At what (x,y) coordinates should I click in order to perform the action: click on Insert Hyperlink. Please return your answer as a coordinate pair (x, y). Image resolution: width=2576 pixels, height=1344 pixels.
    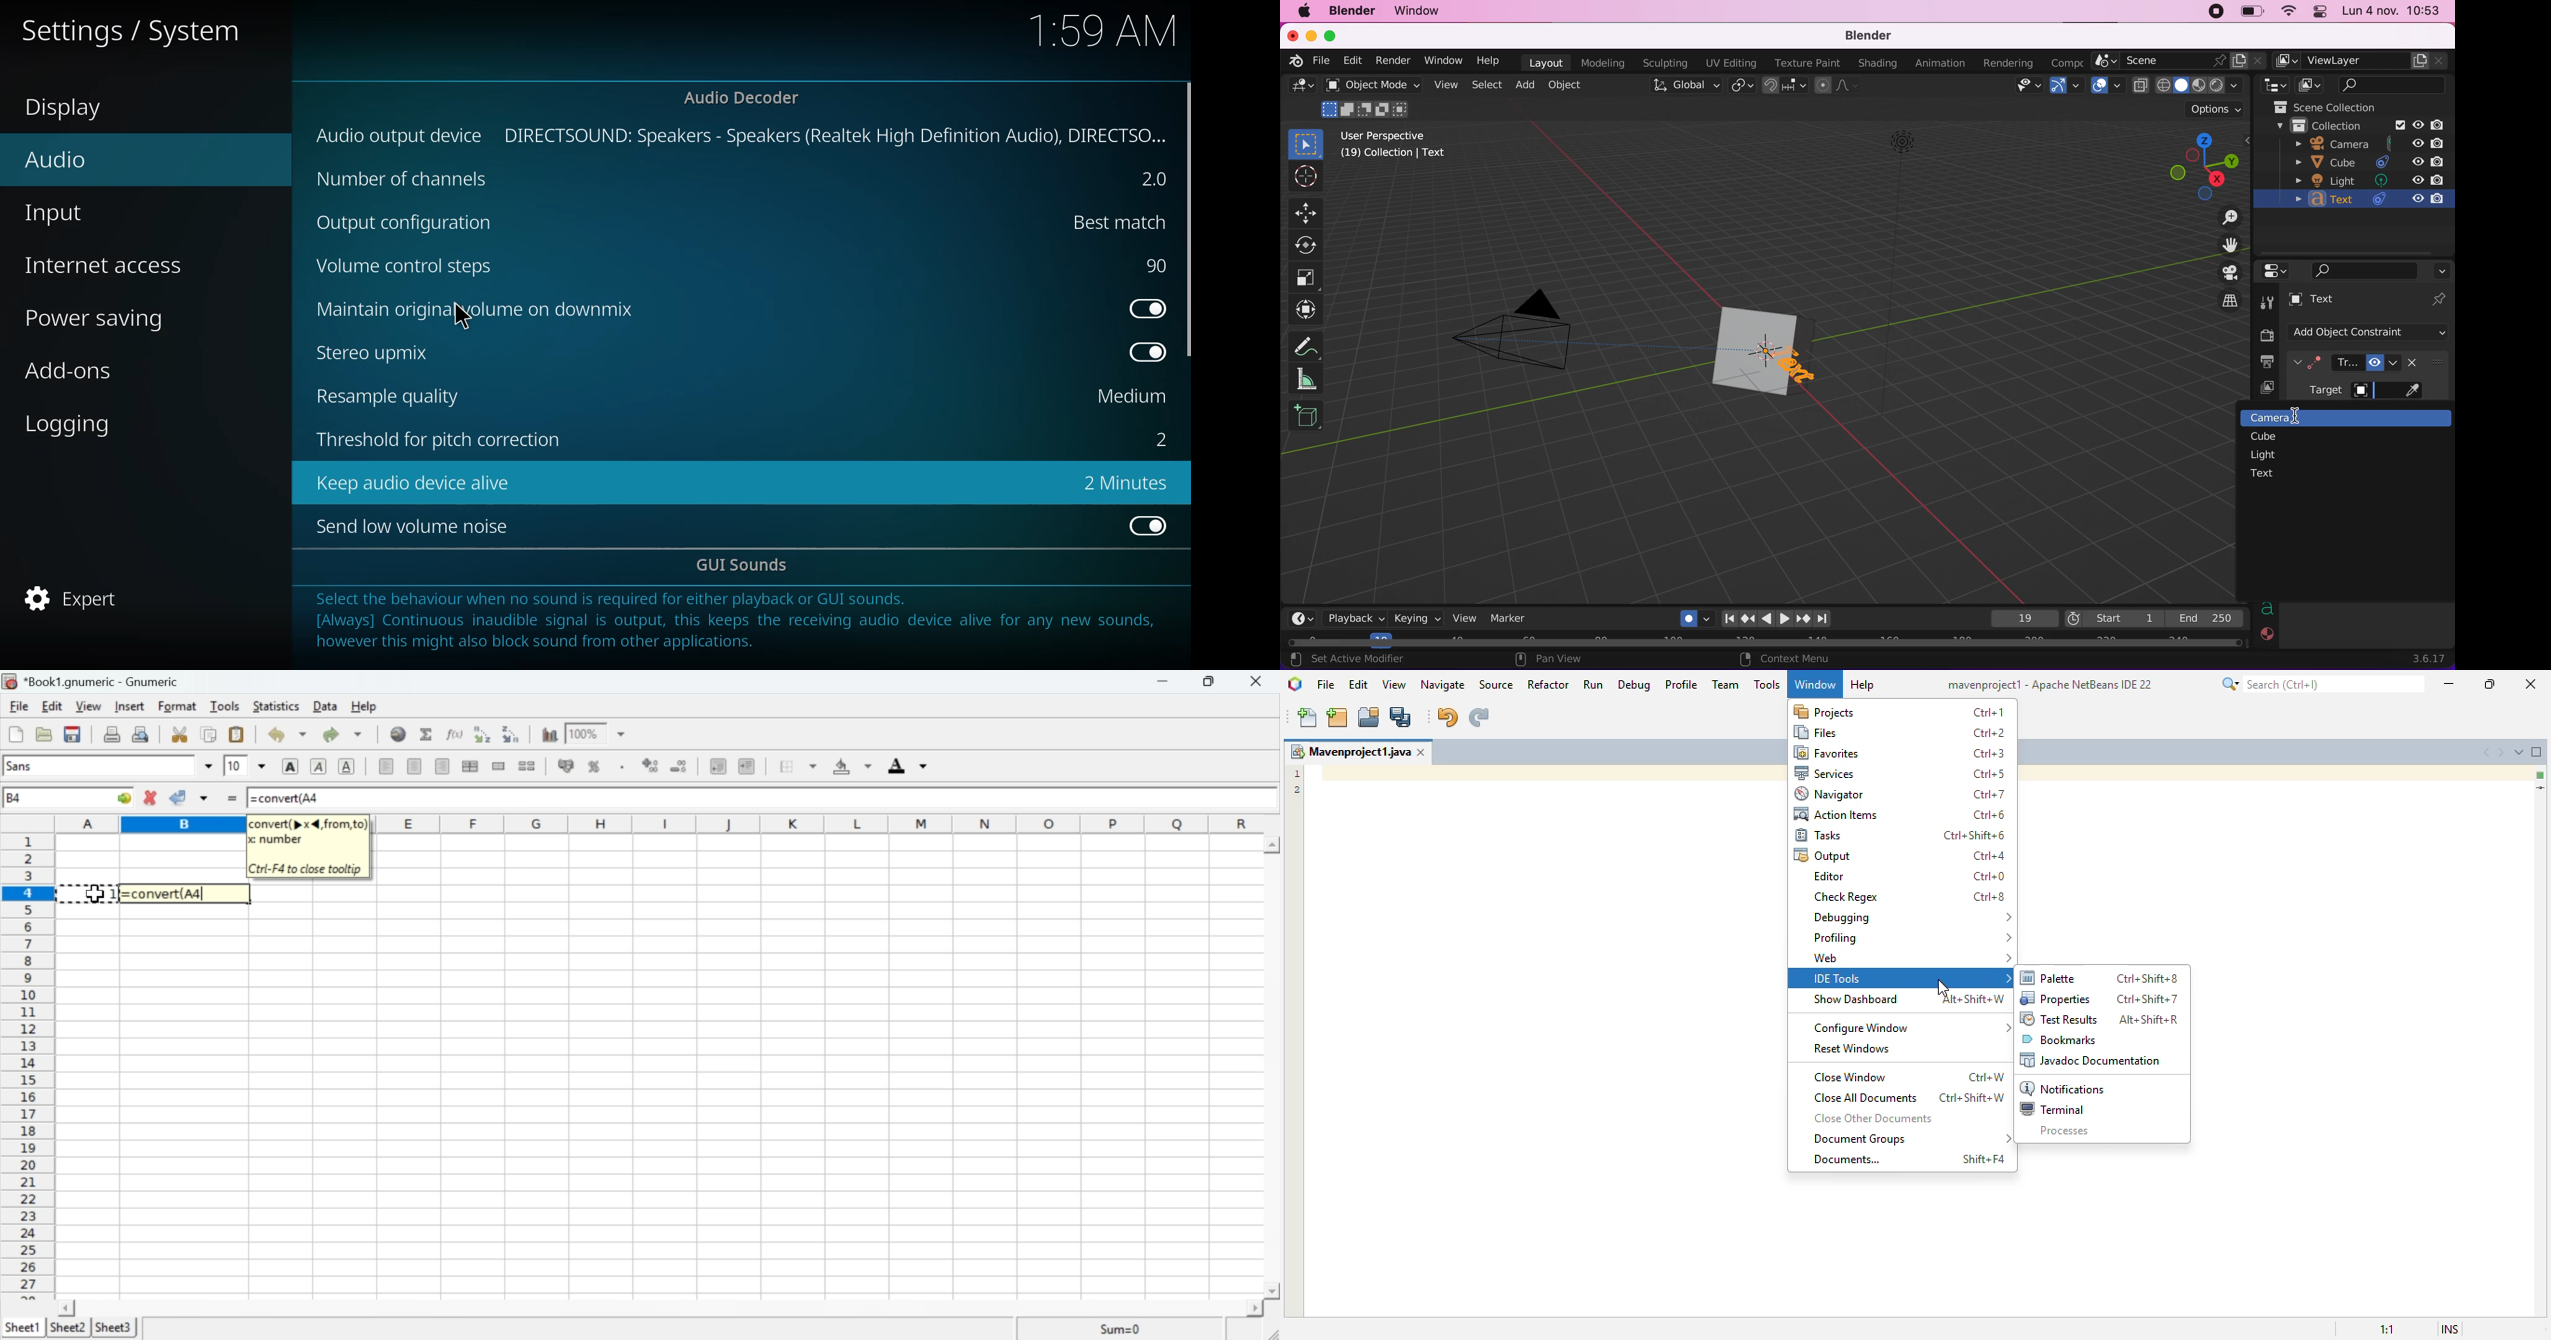
    Looking at the image, I should click on (398, 734).